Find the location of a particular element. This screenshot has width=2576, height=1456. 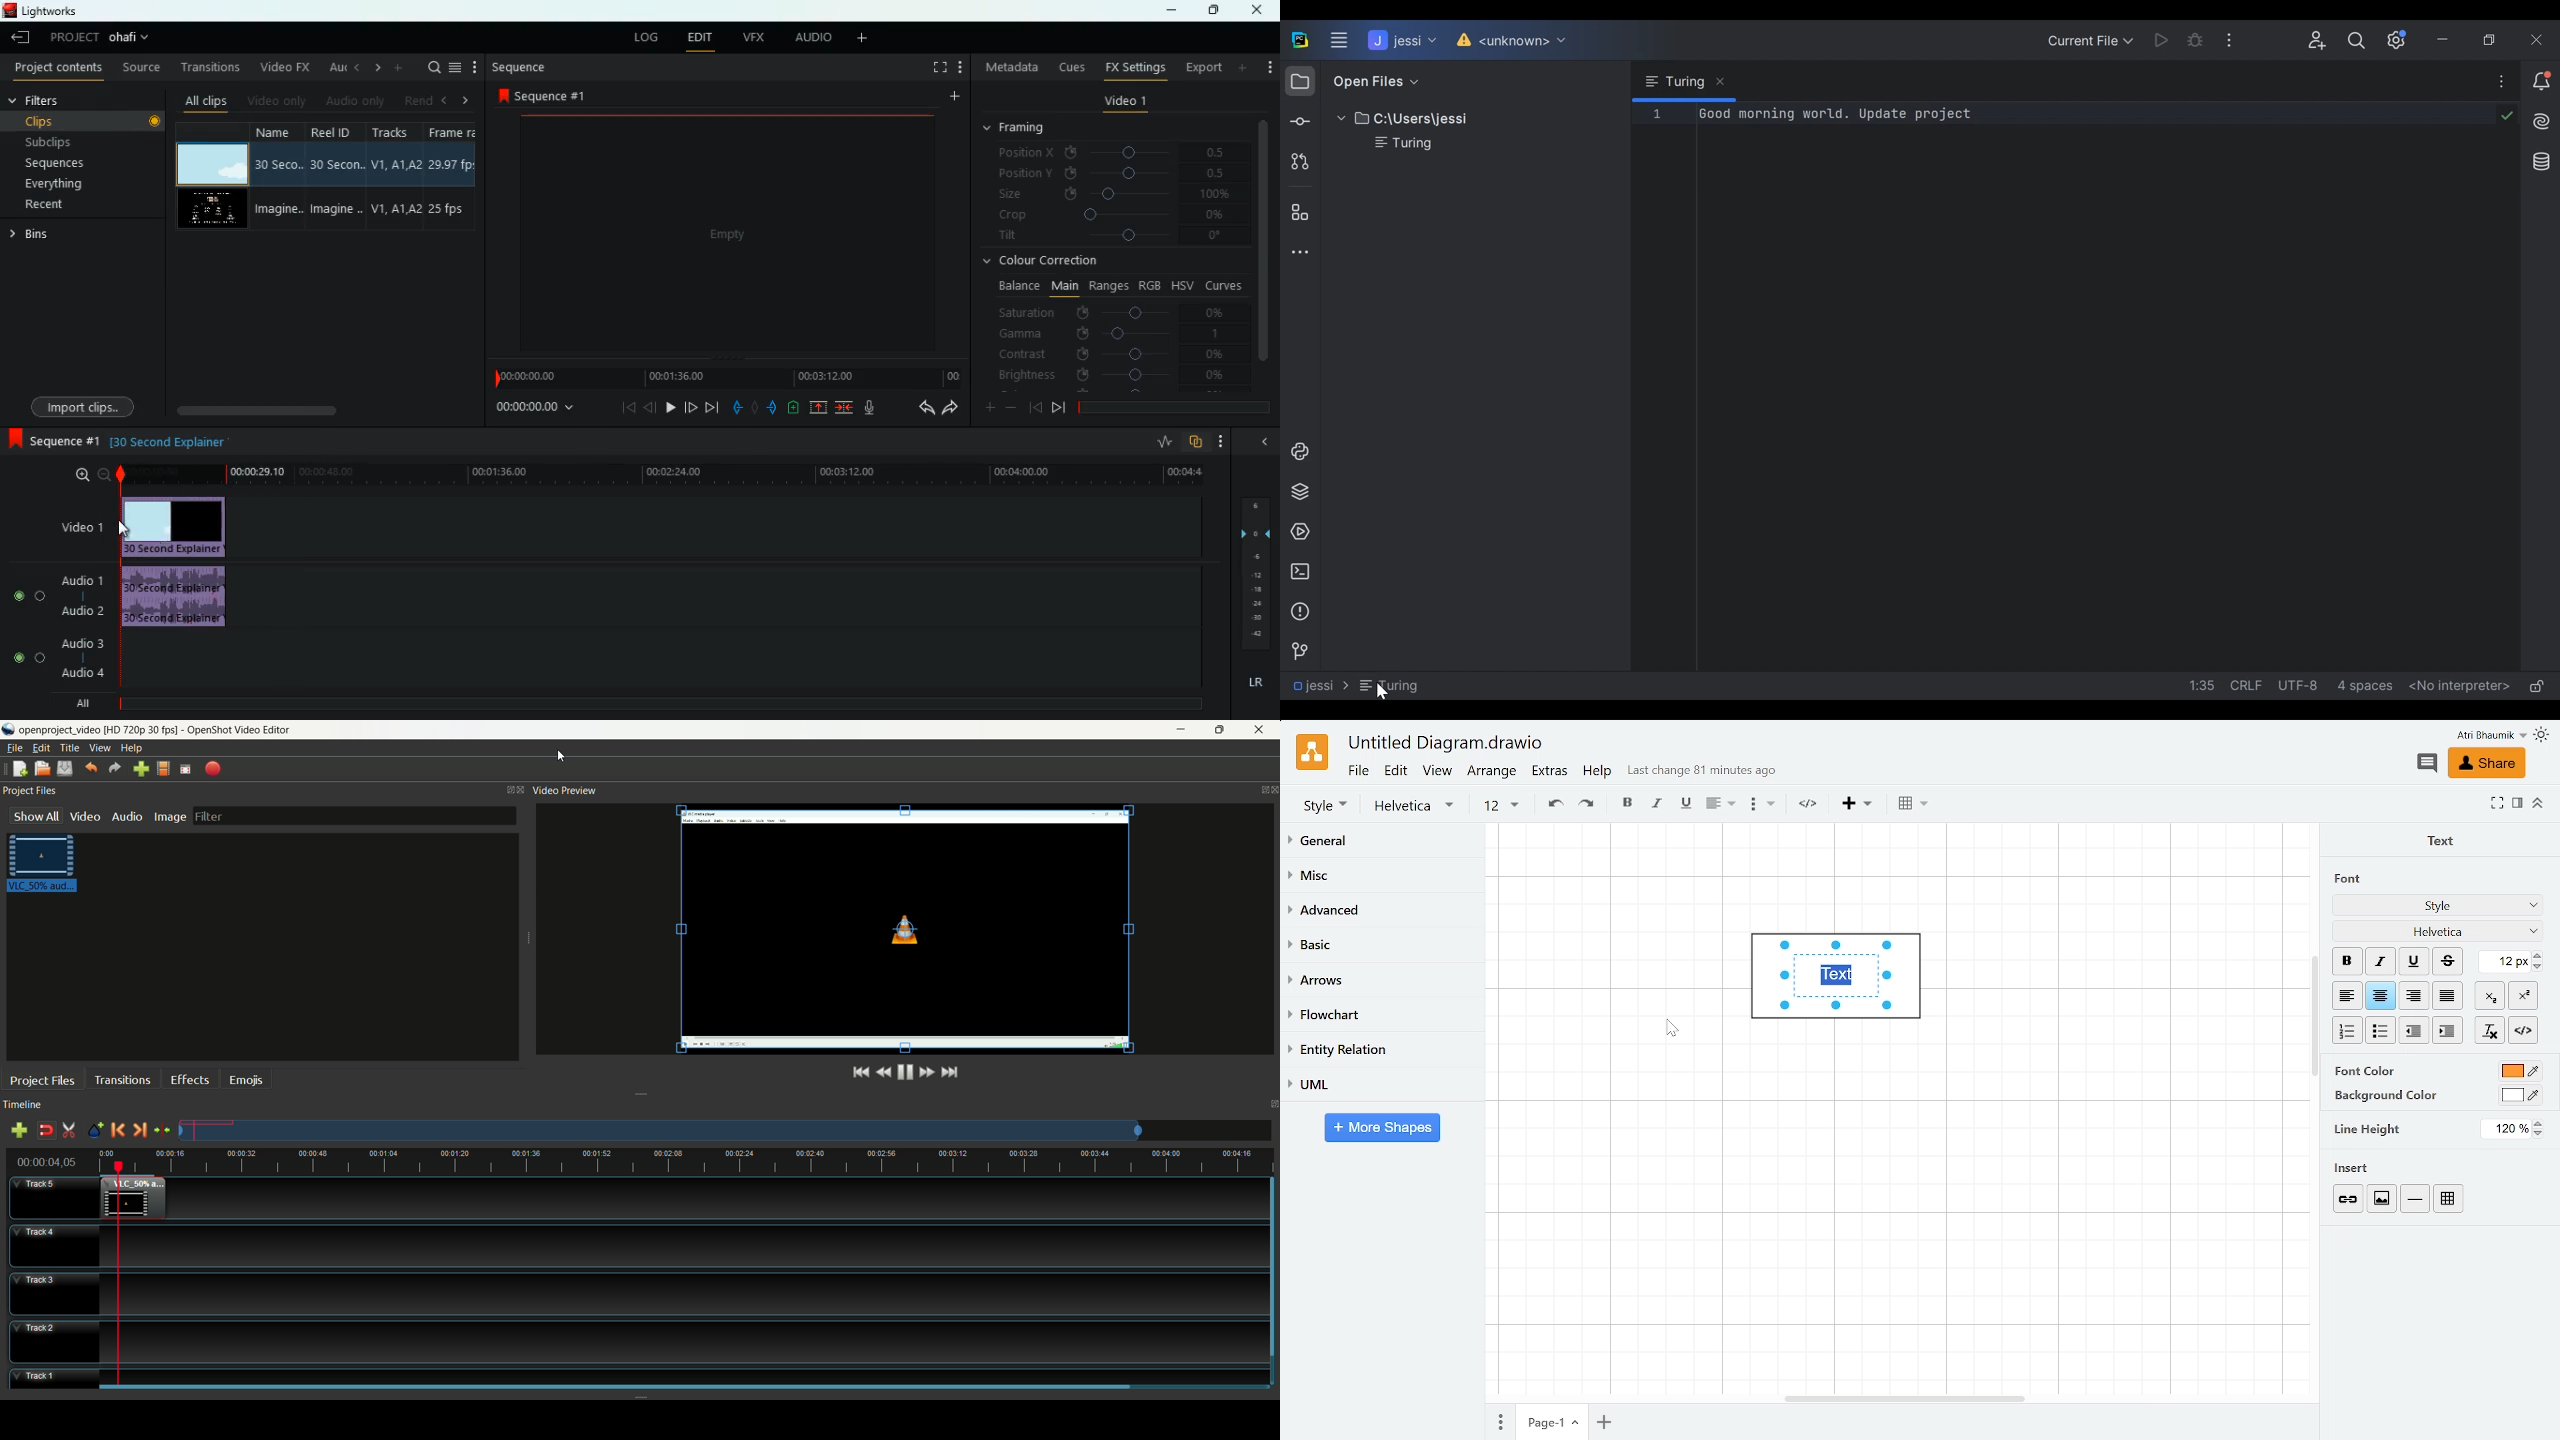

audio is located at coordinates (810, 38).